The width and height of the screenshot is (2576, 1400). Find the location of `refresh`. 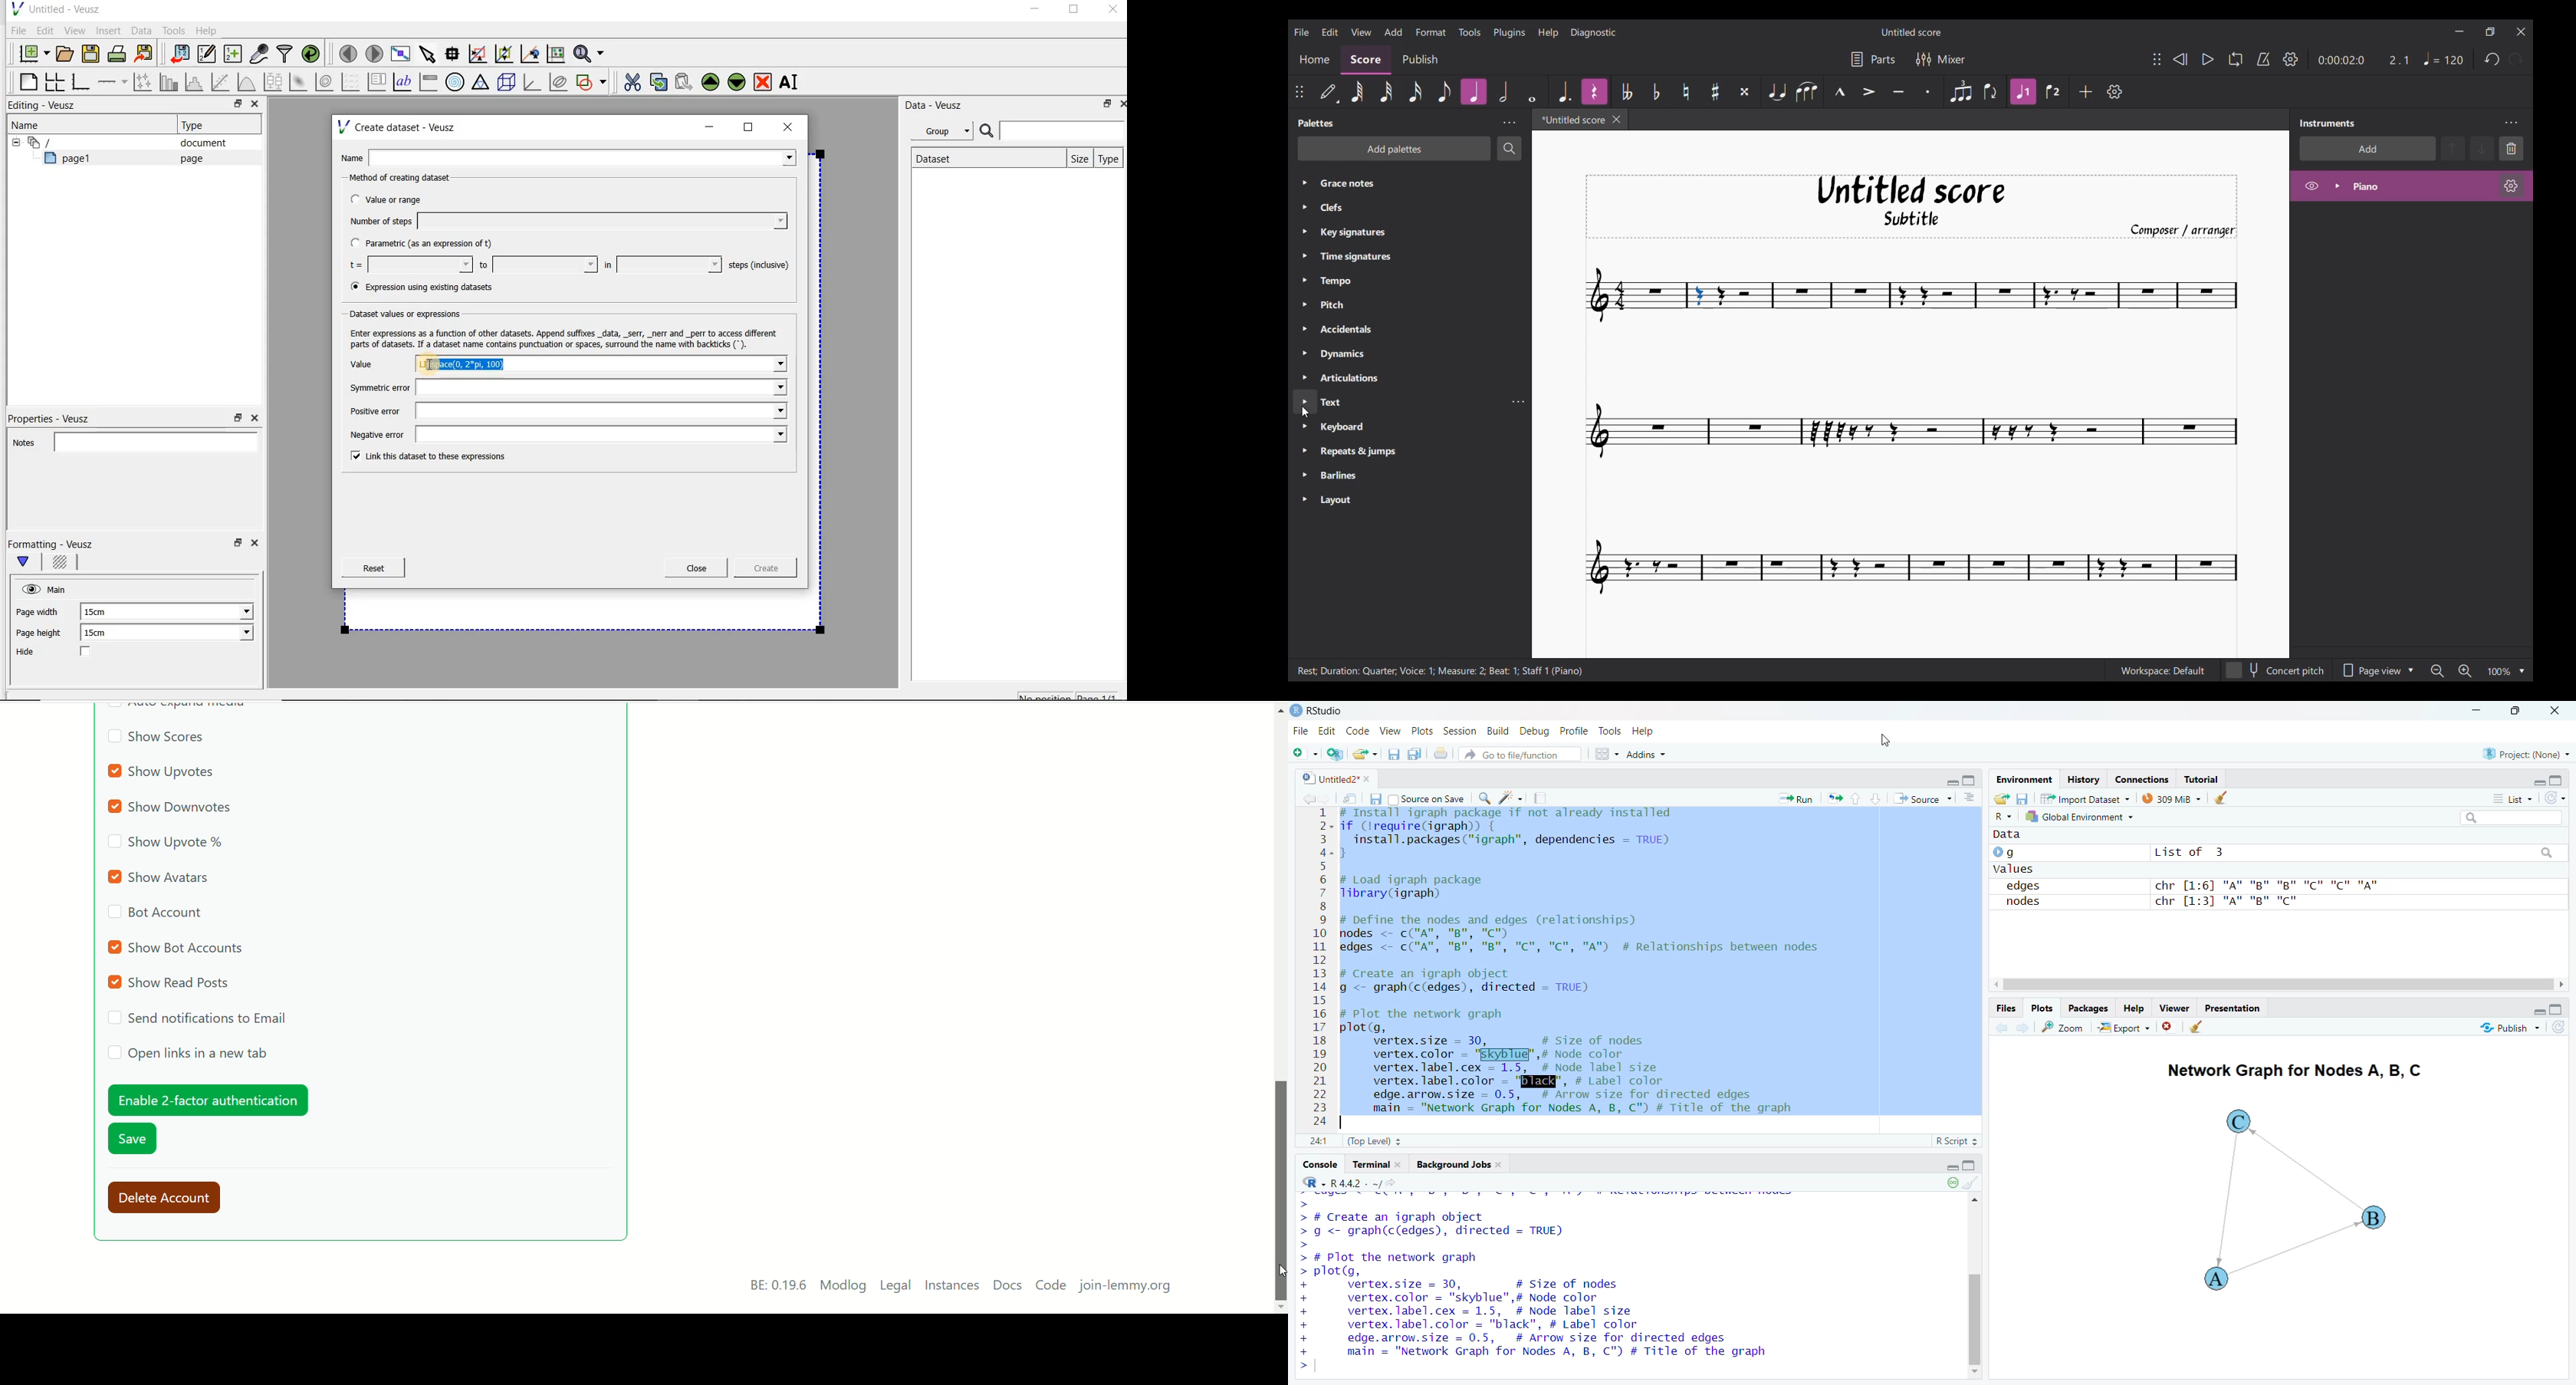

refresh is located at coordinates (2557, 1029).